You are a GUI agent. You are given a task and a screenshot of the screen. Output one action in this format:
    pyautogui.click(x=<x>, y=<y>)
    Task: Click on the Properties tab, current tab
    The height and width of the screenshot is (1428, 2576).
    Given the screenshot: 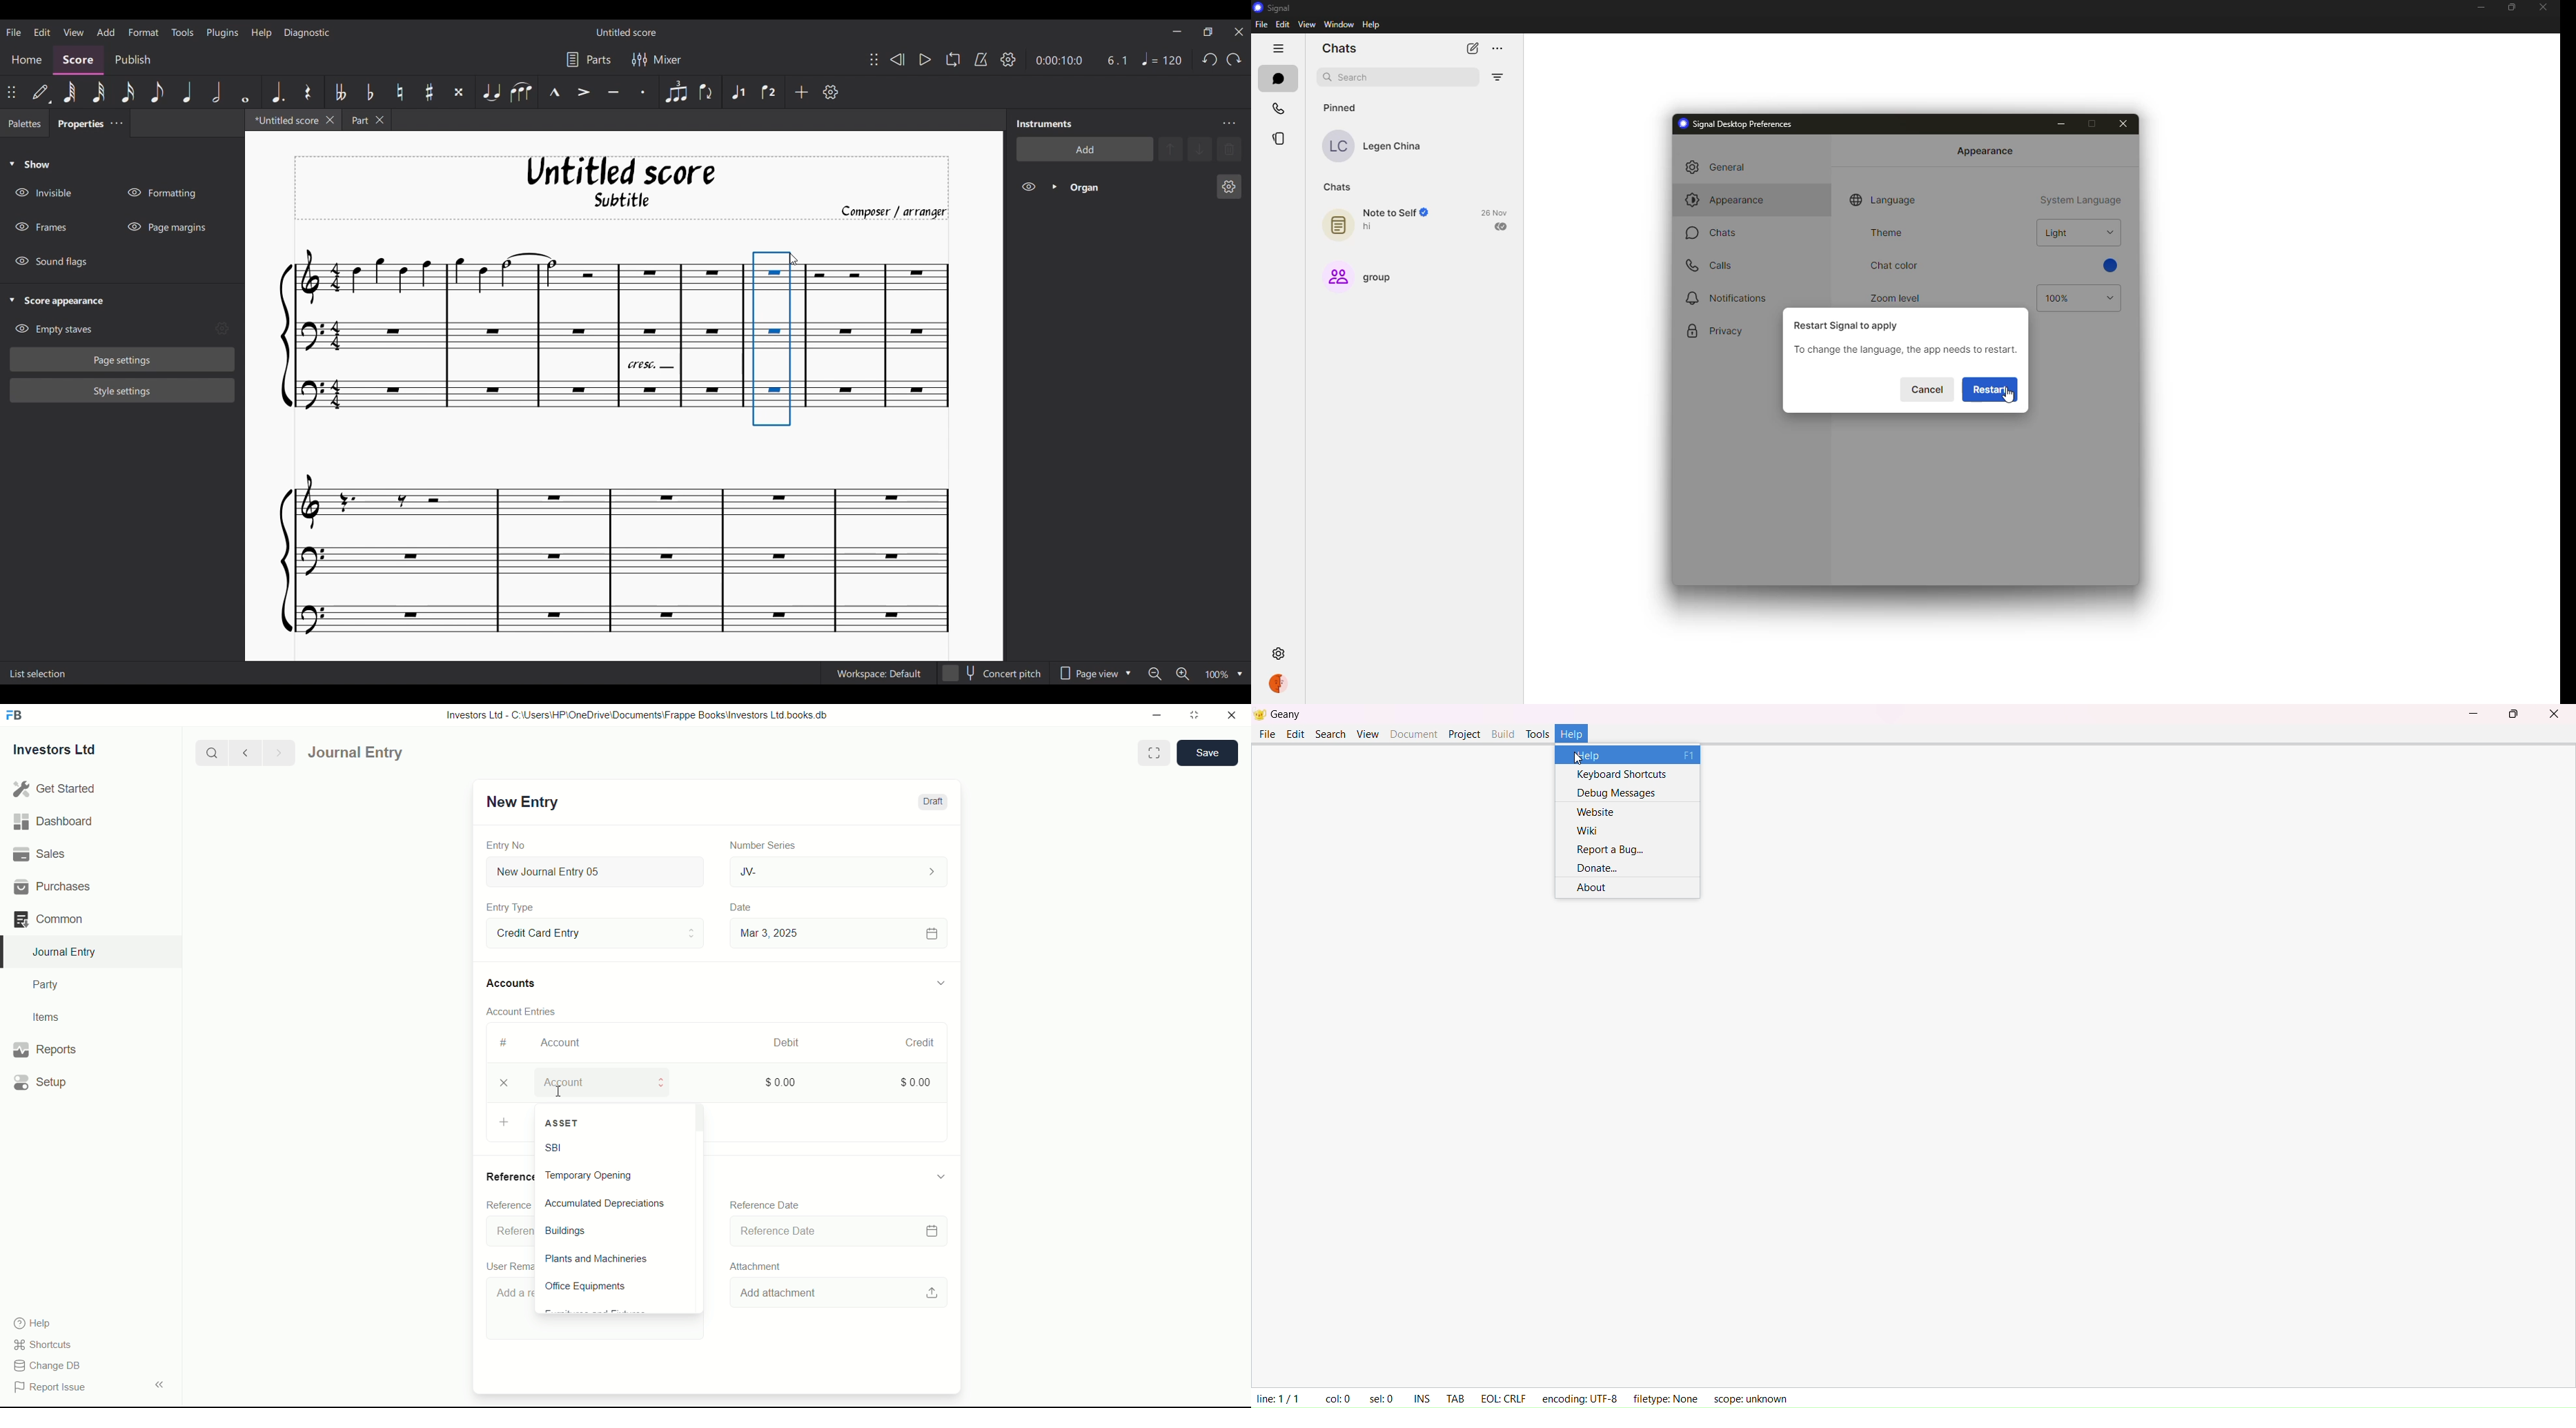 What is the action you would take?
    pyautogui.click(x=78, y=123)
    